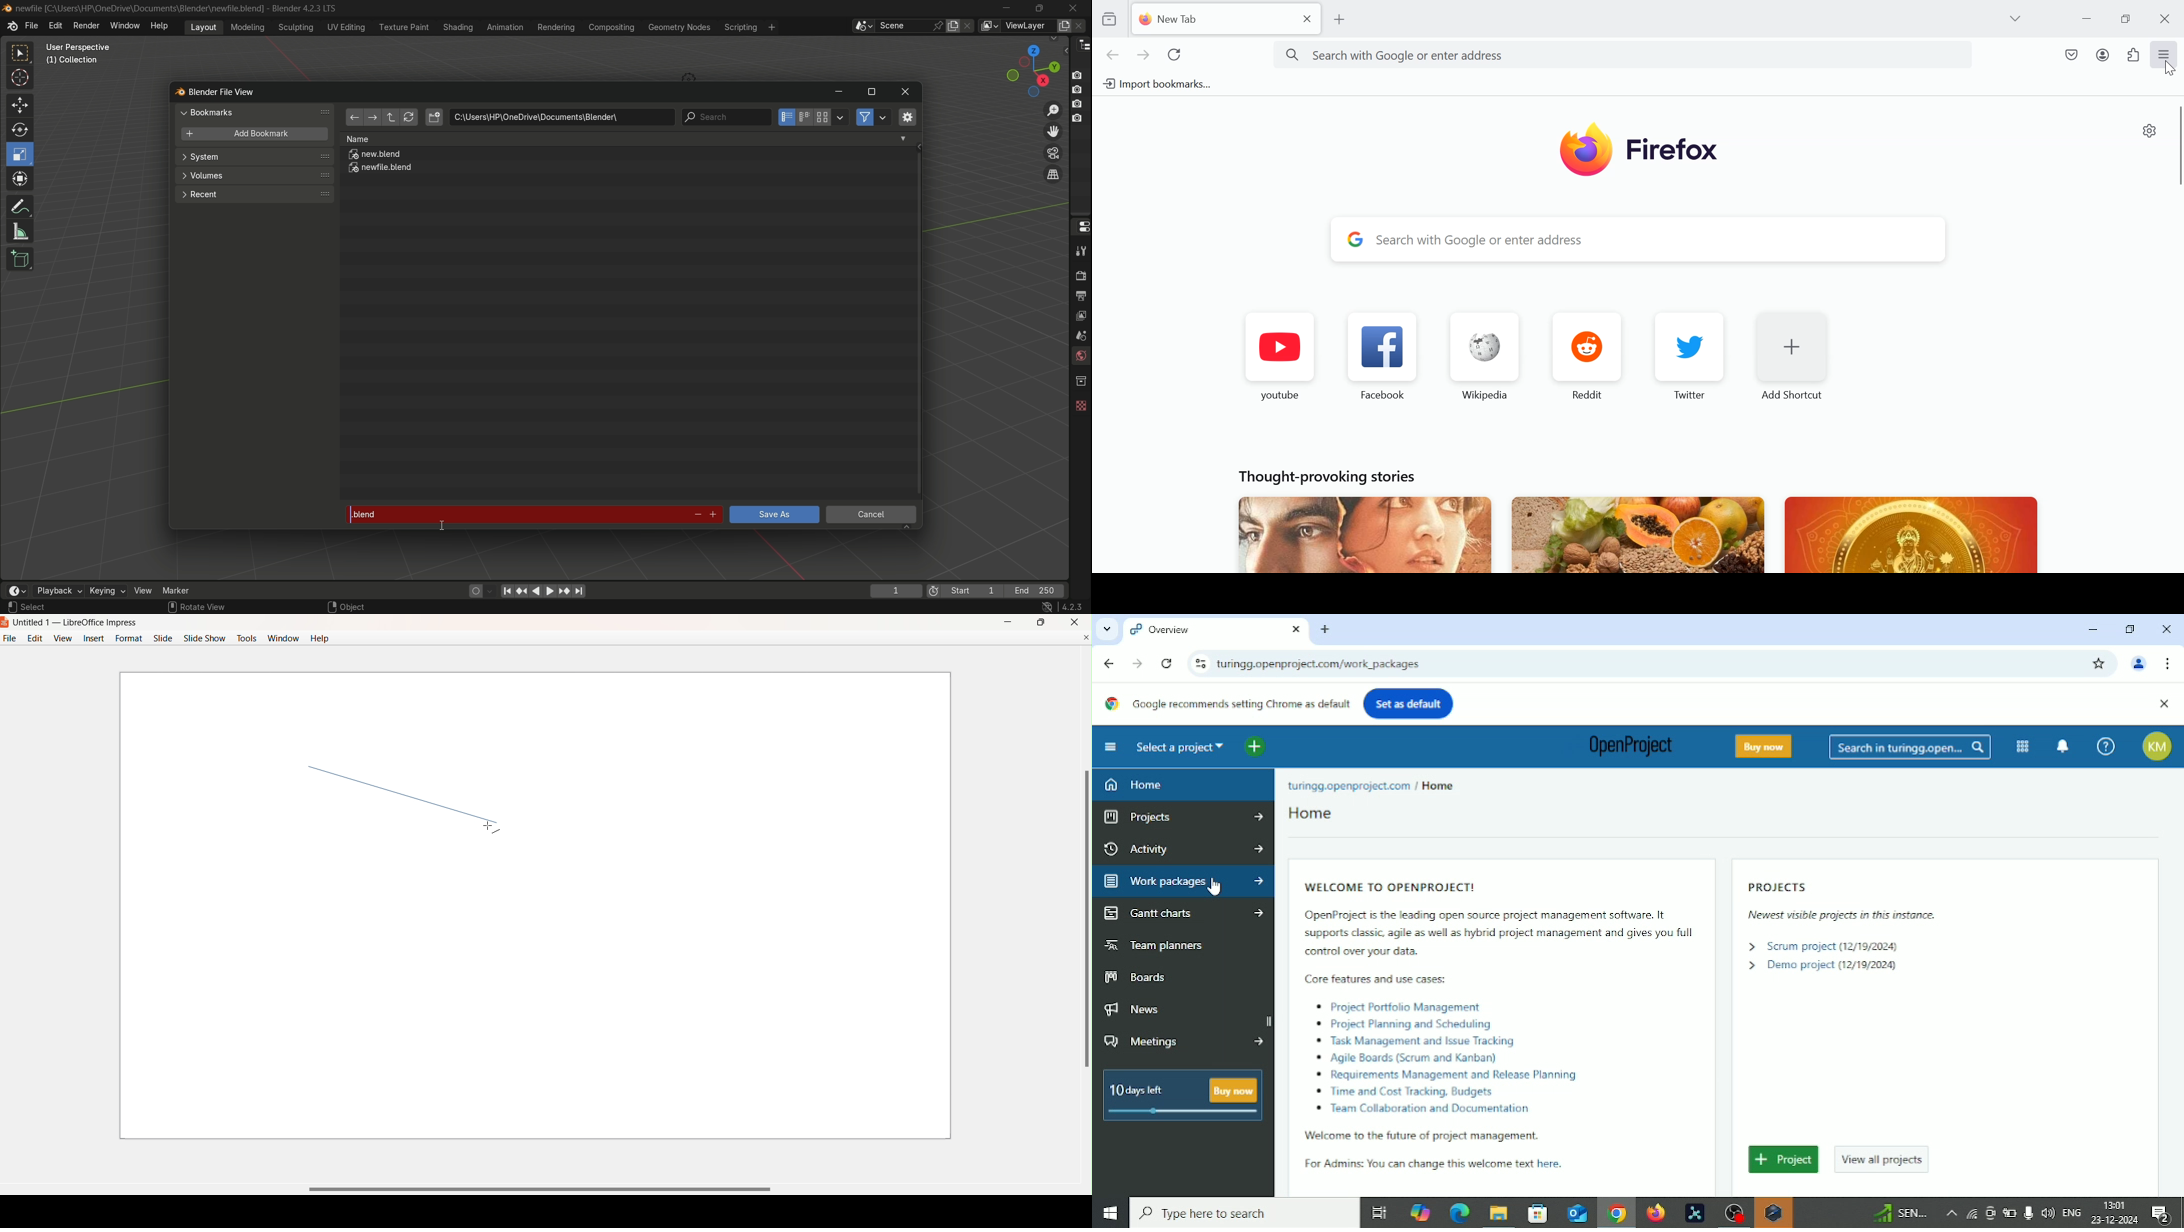 The height and width of the screenshot is (1232, 2184). Describe the element at coordinates (1773, 1213) in the screenshot. I see `Warning` at that location.